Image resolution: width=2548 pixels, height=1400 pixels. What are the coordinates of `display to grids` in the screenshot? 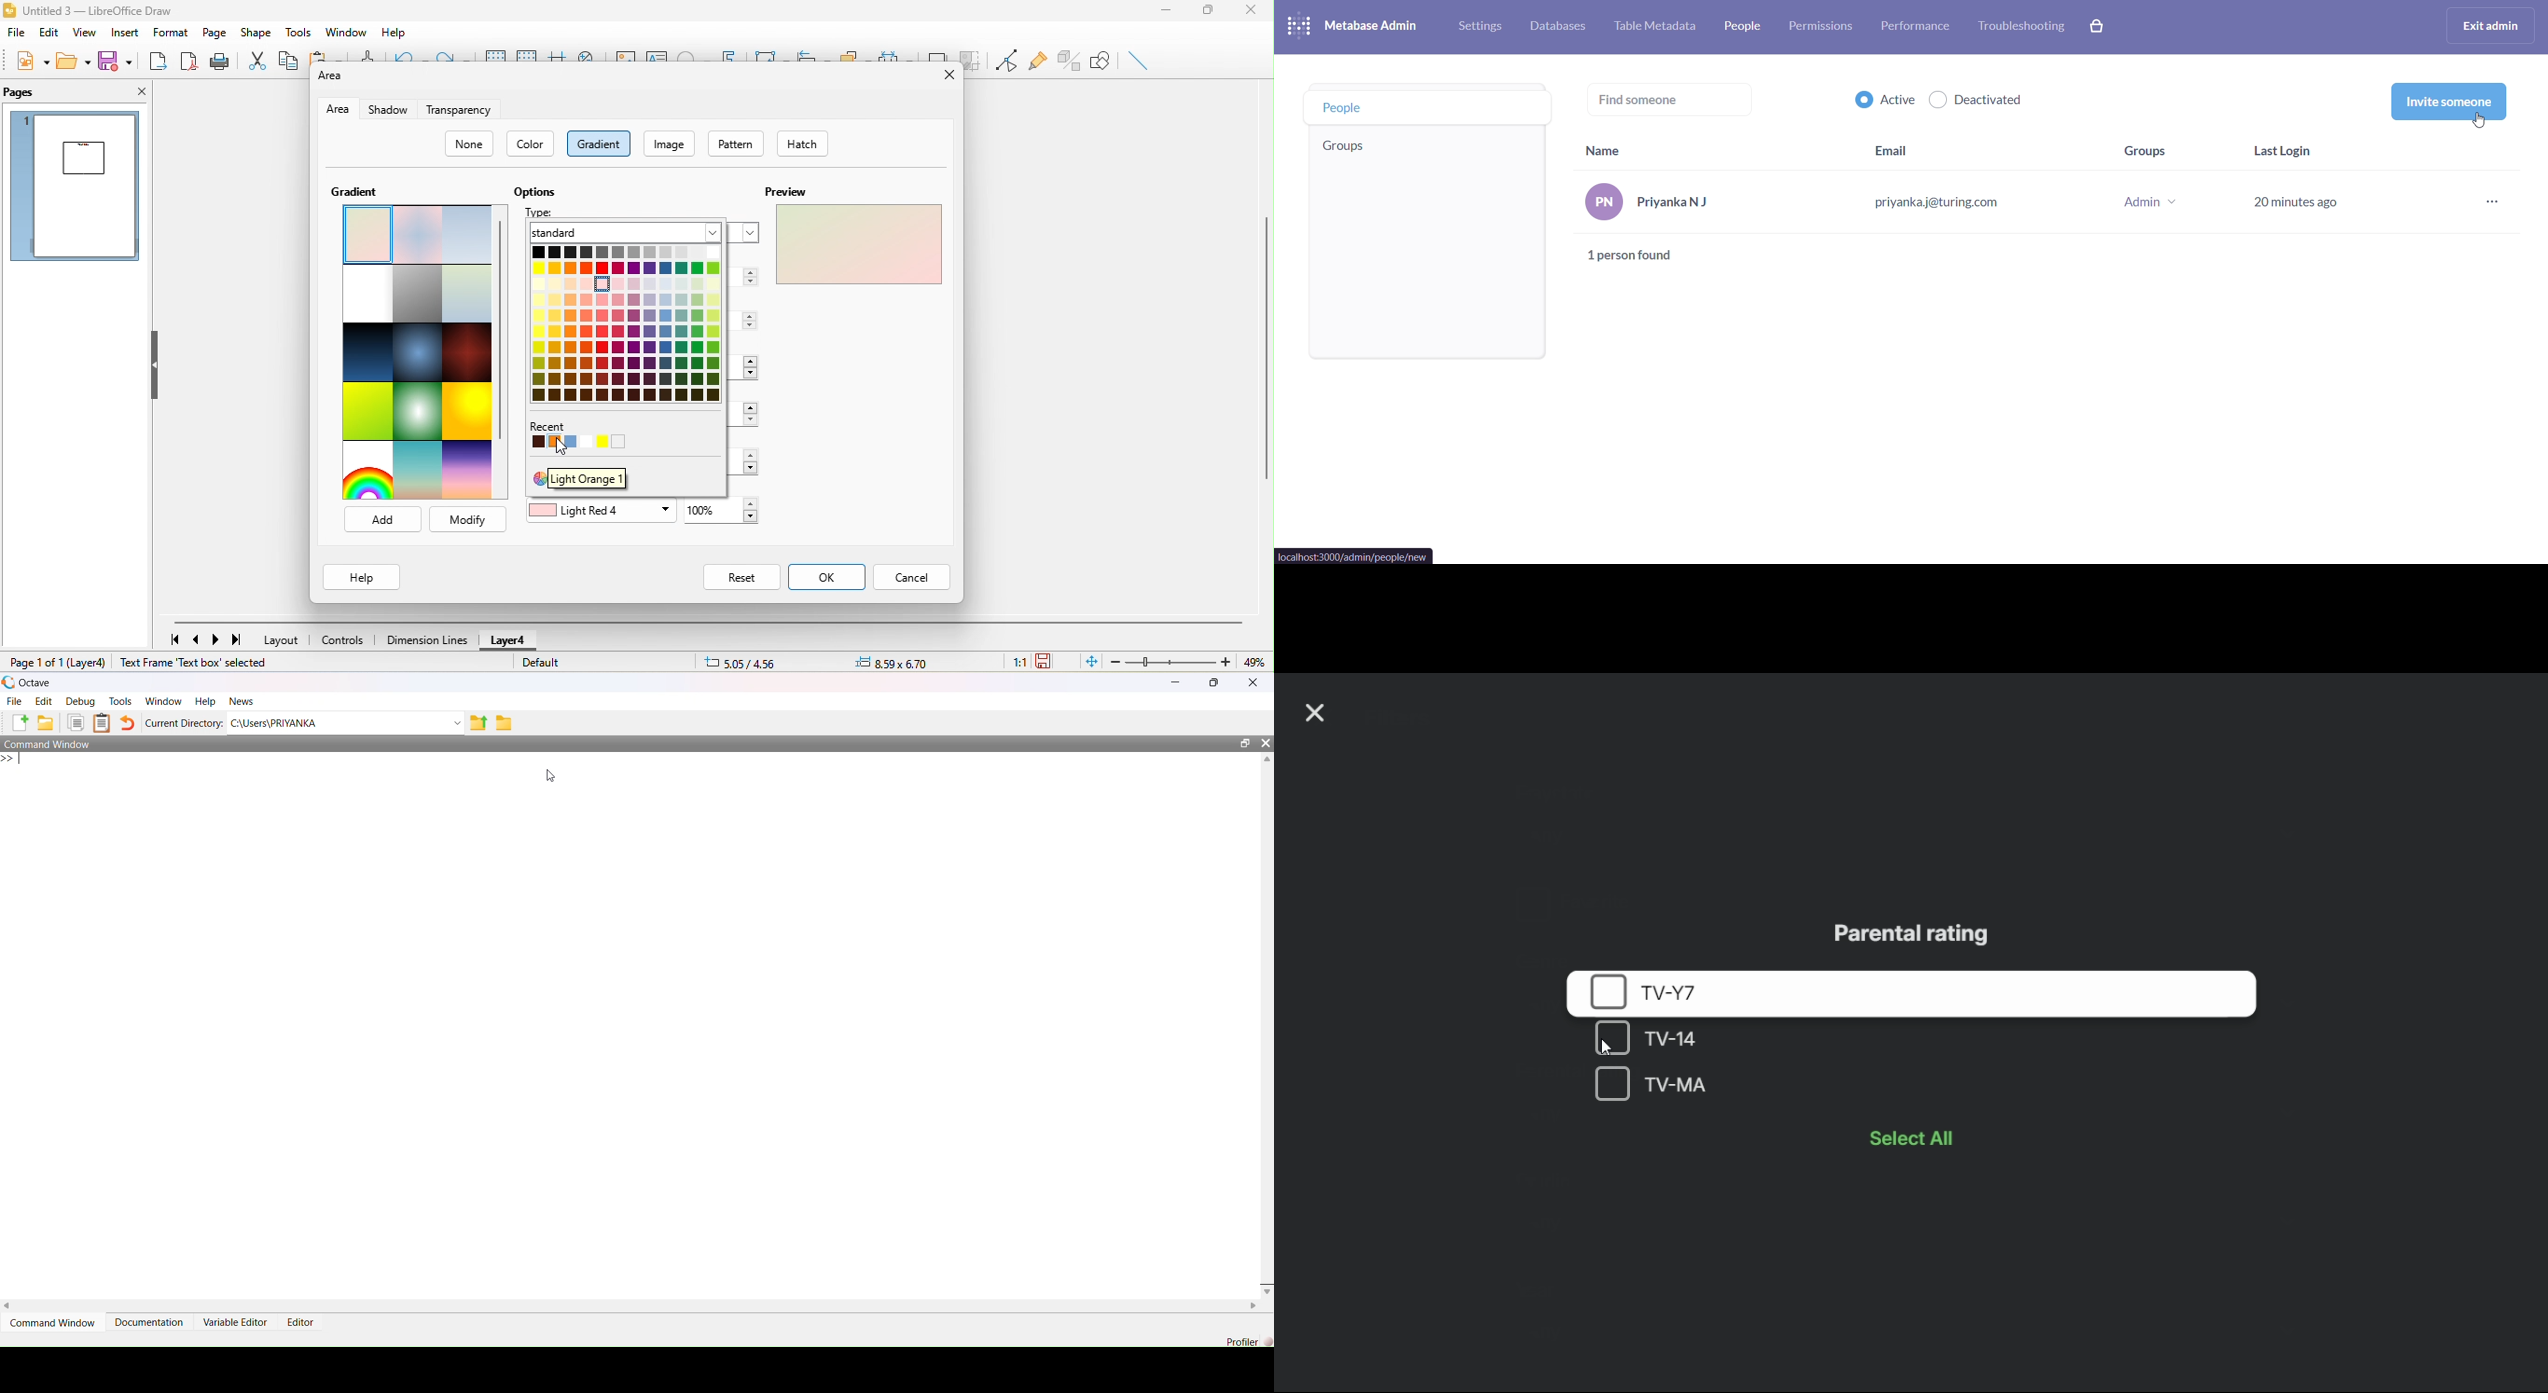 It's located at (496, 53).